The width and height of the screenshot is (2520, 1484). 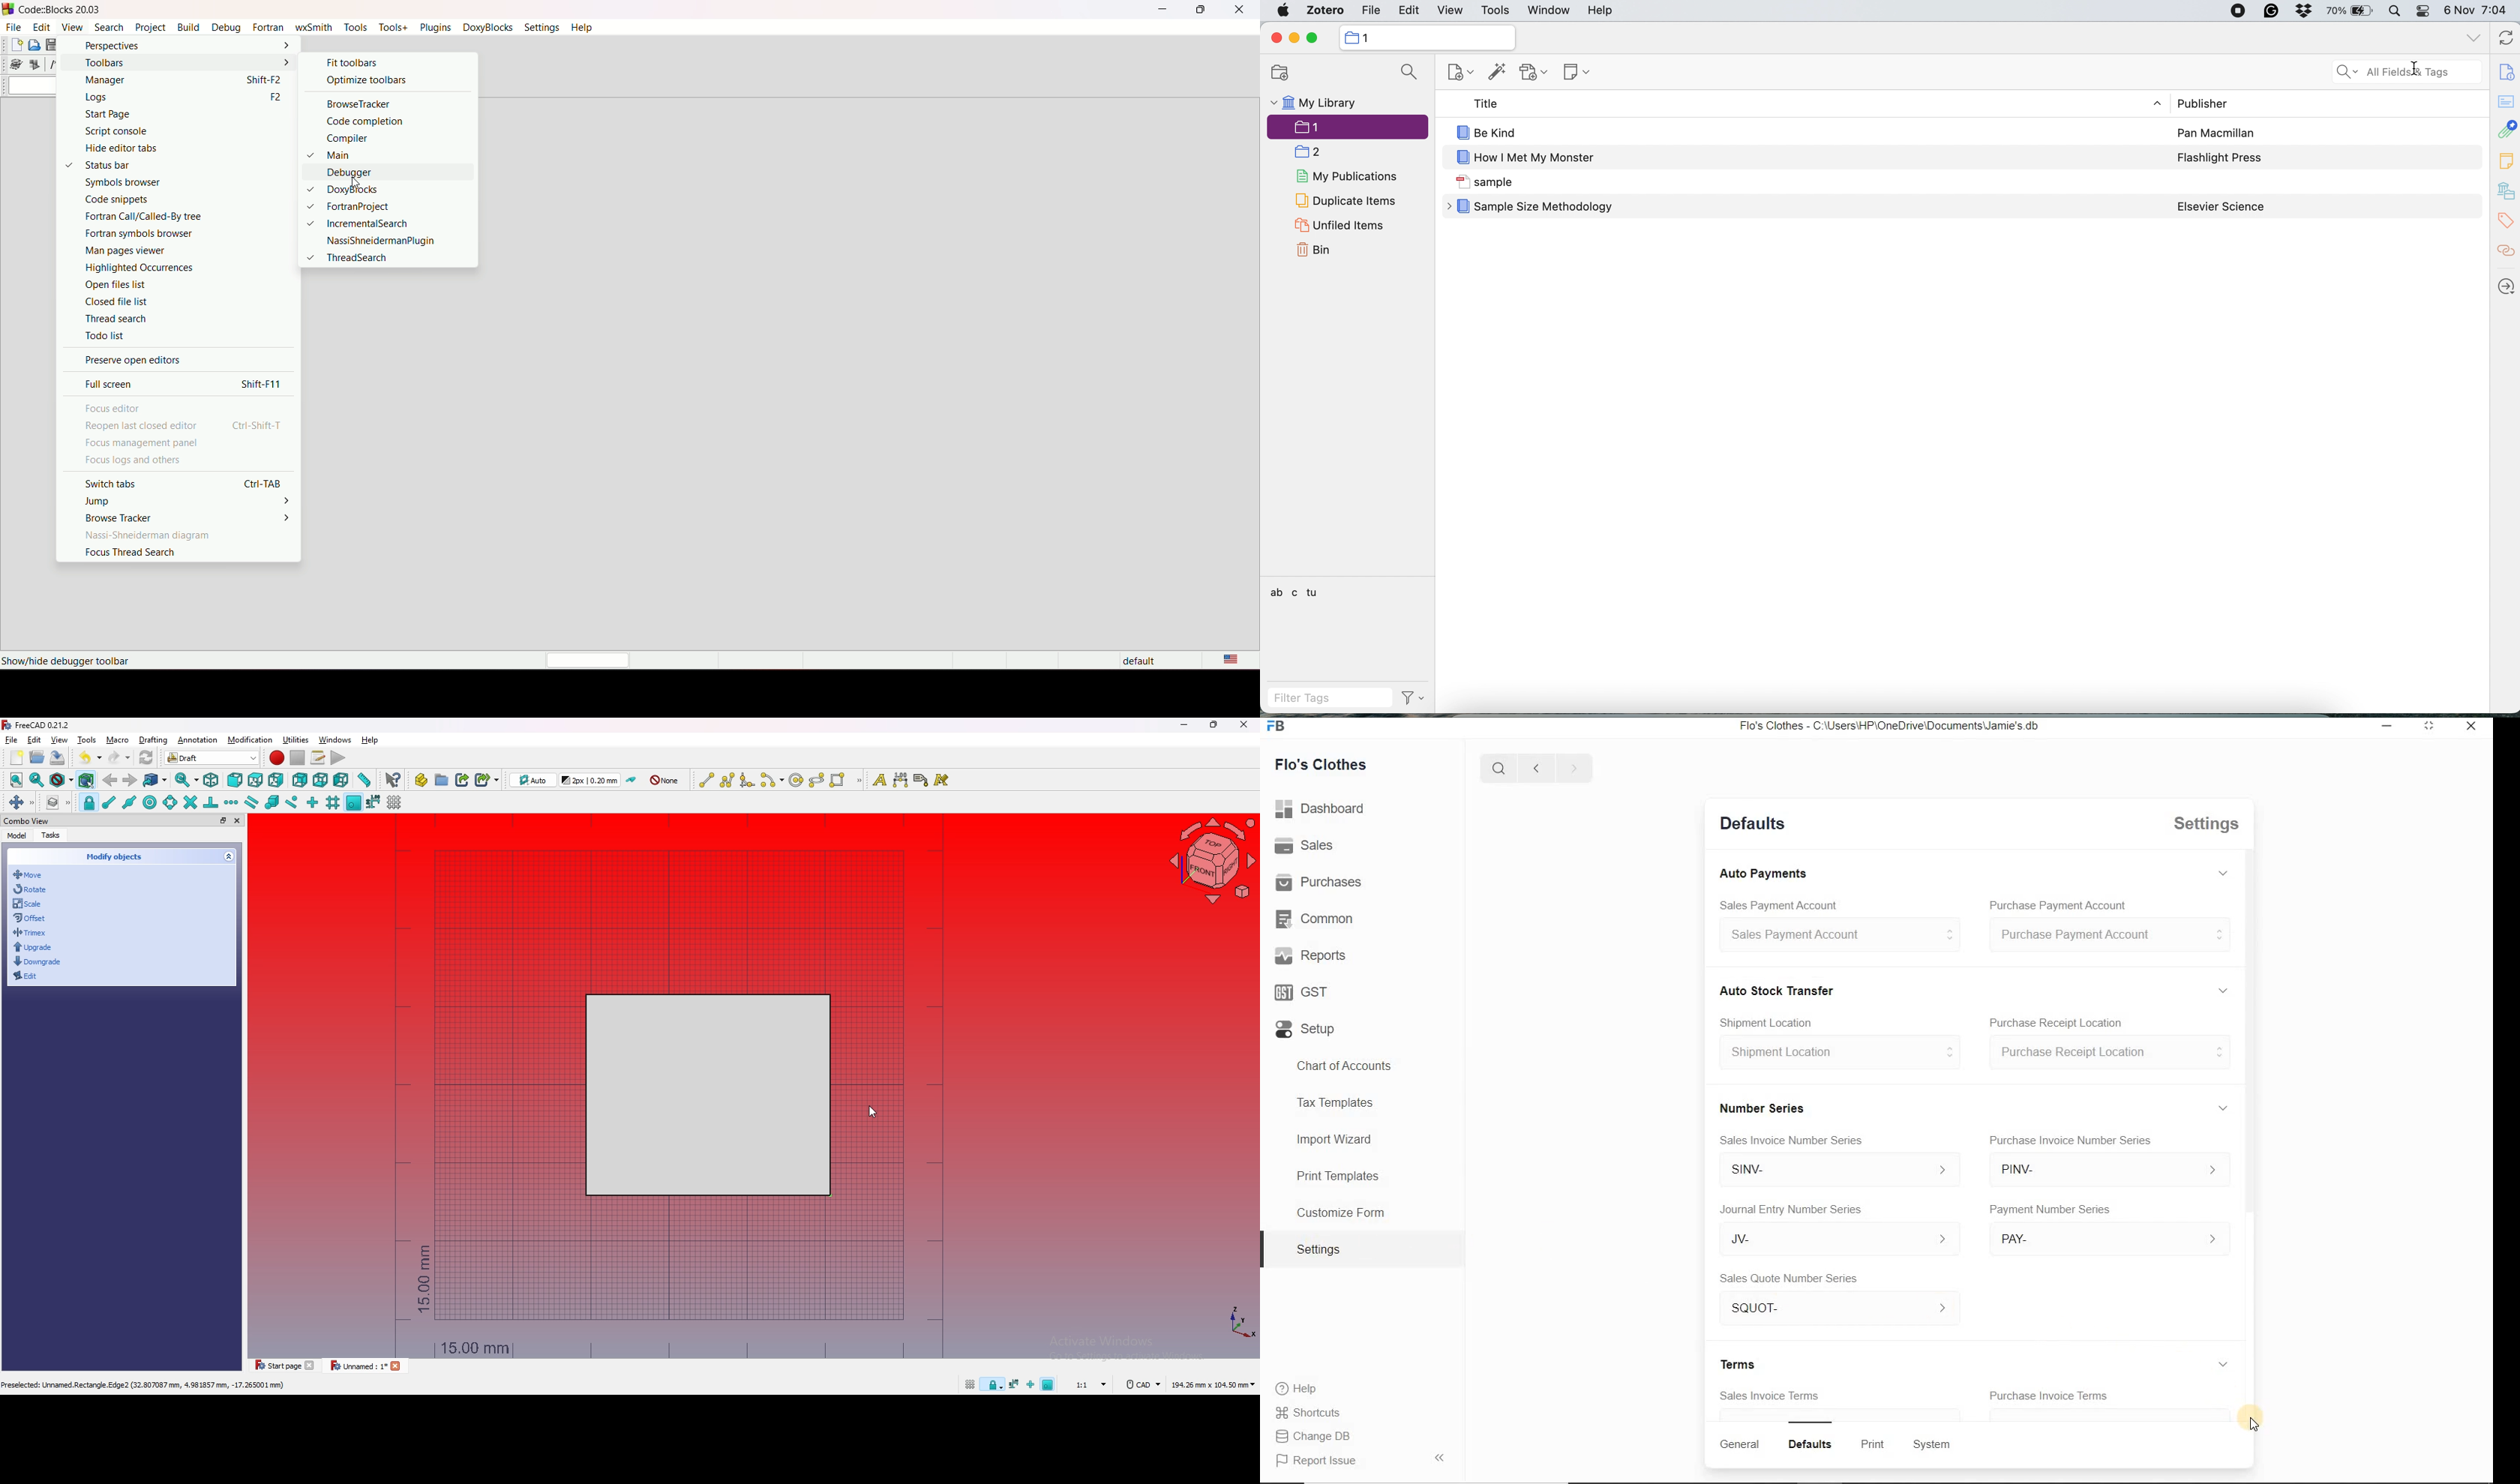 I want to click on Terms, so click(x=1737, y=1364).